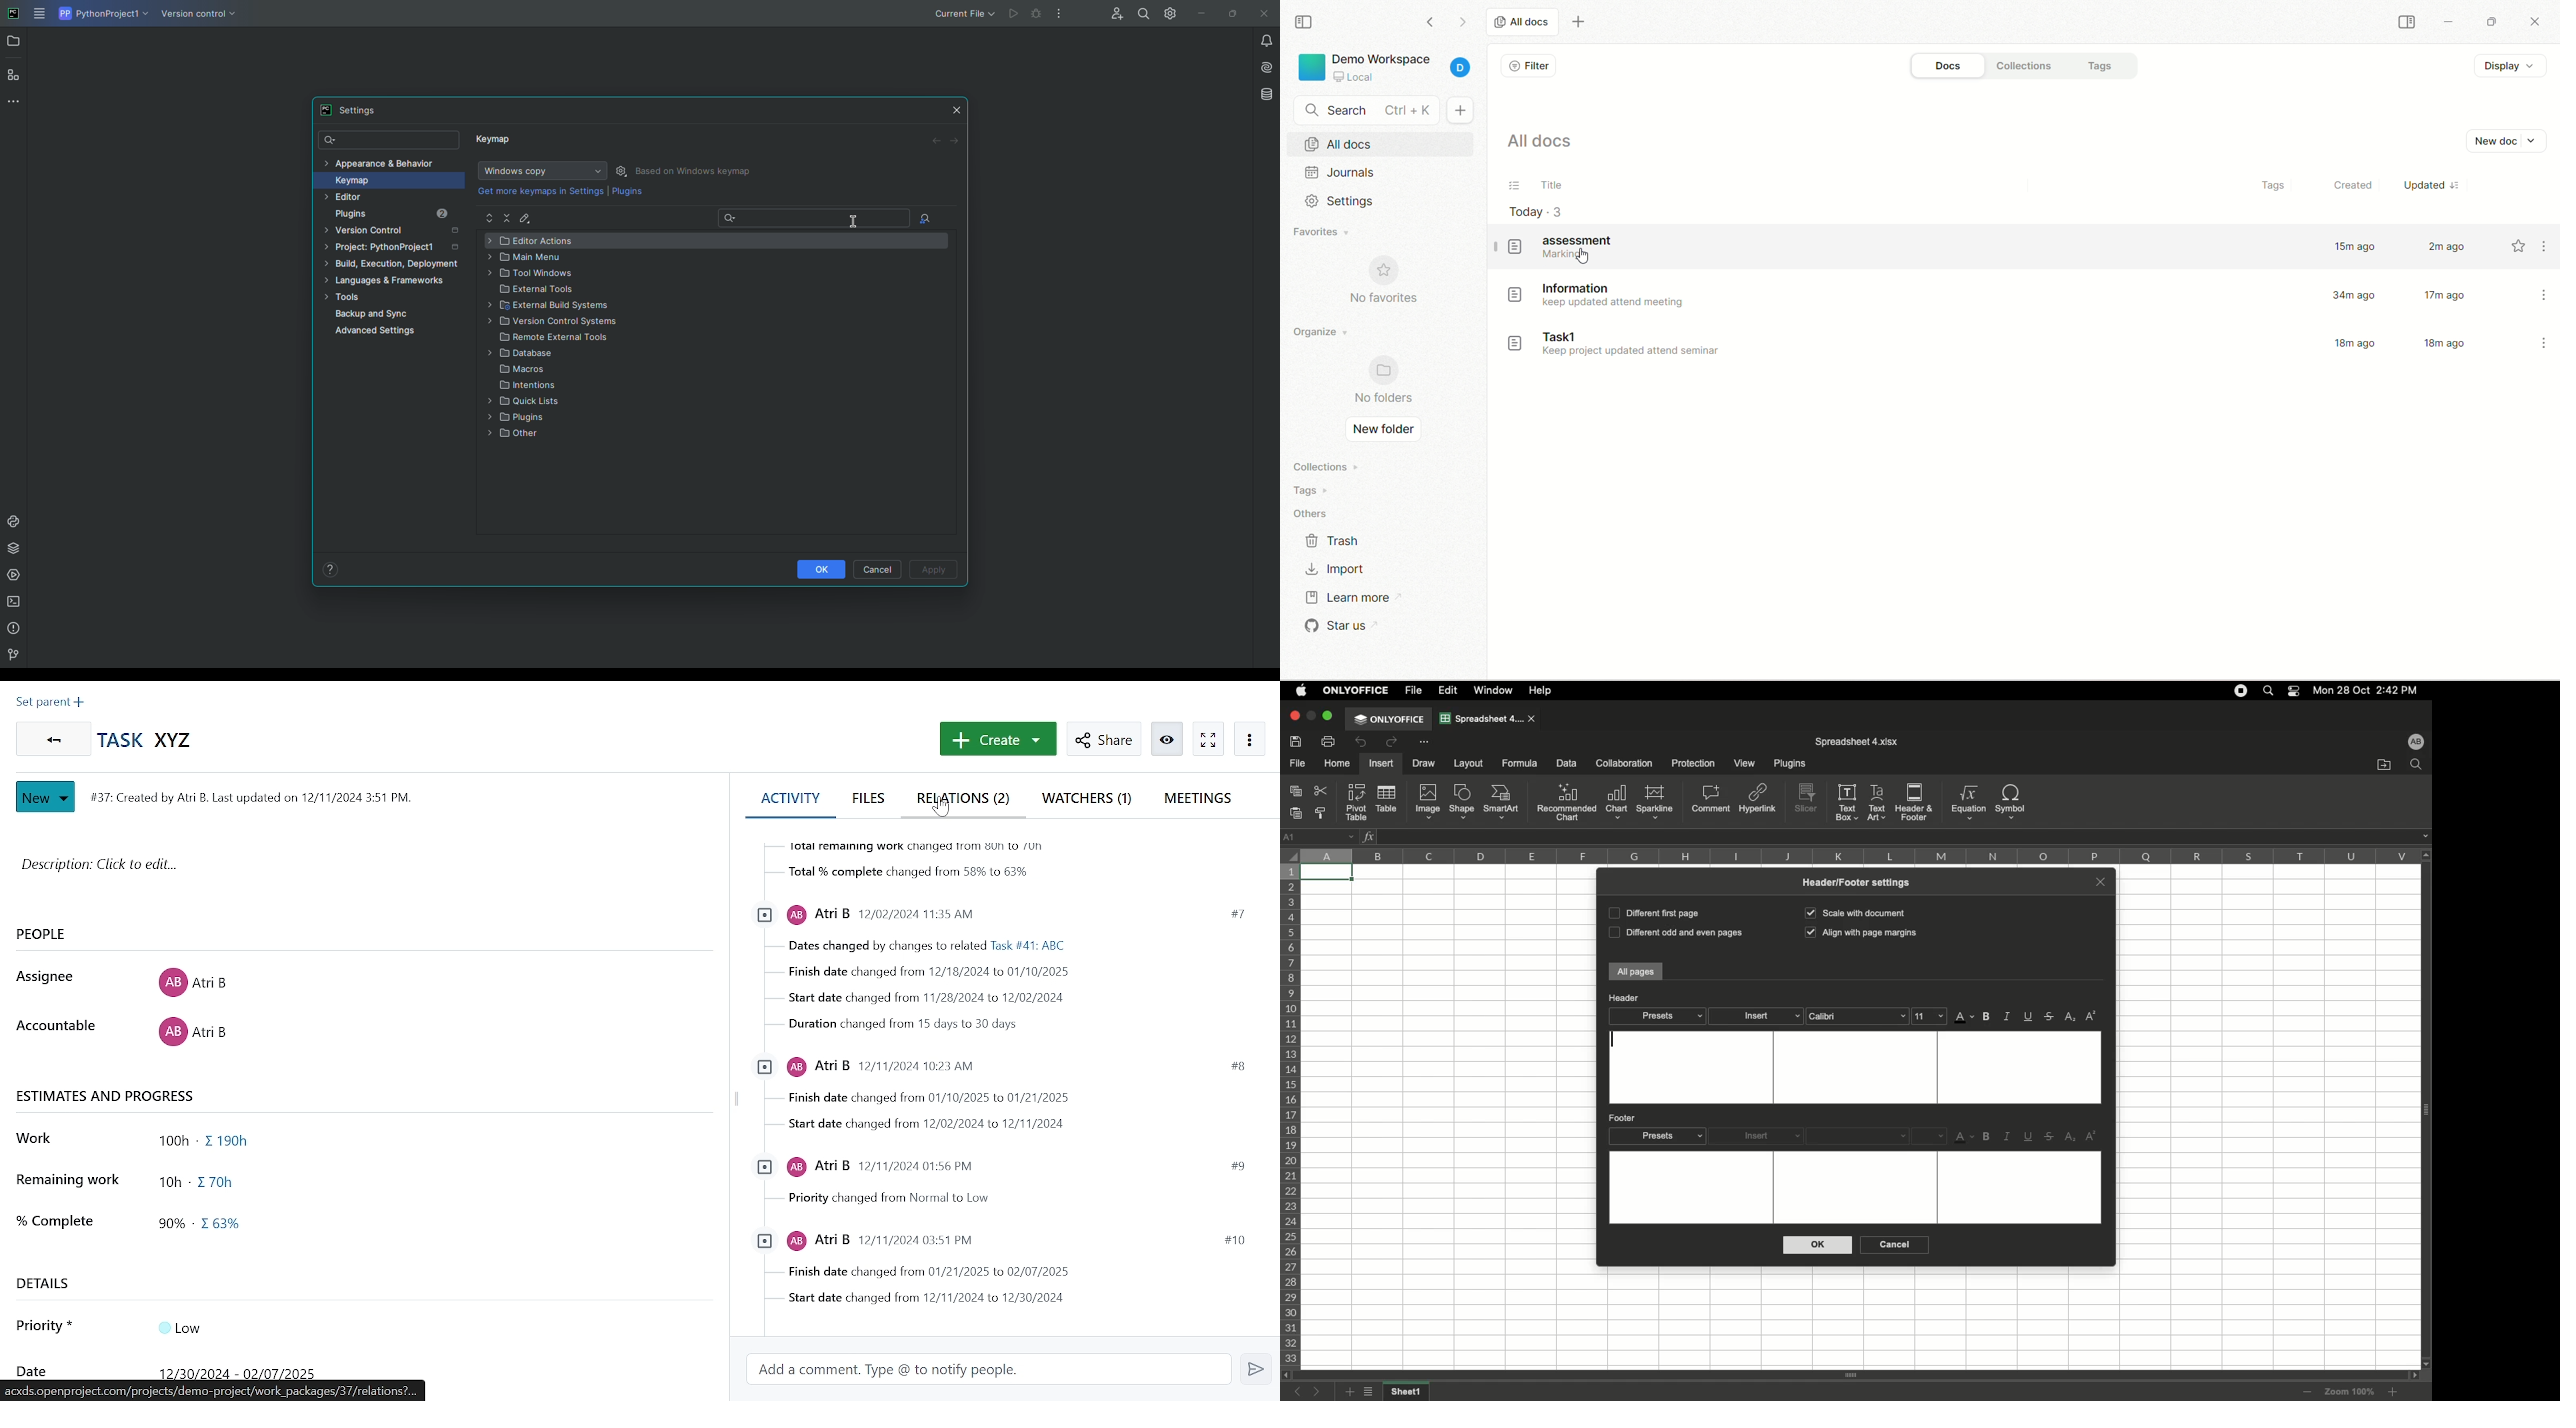 Image resolution: width=2576 pixels, height=1428 pixels. Describe the element at coordinates (919, 998) in the screenshot. I see `start date change from 11/28/2024 to 12/02/2024` at that location.